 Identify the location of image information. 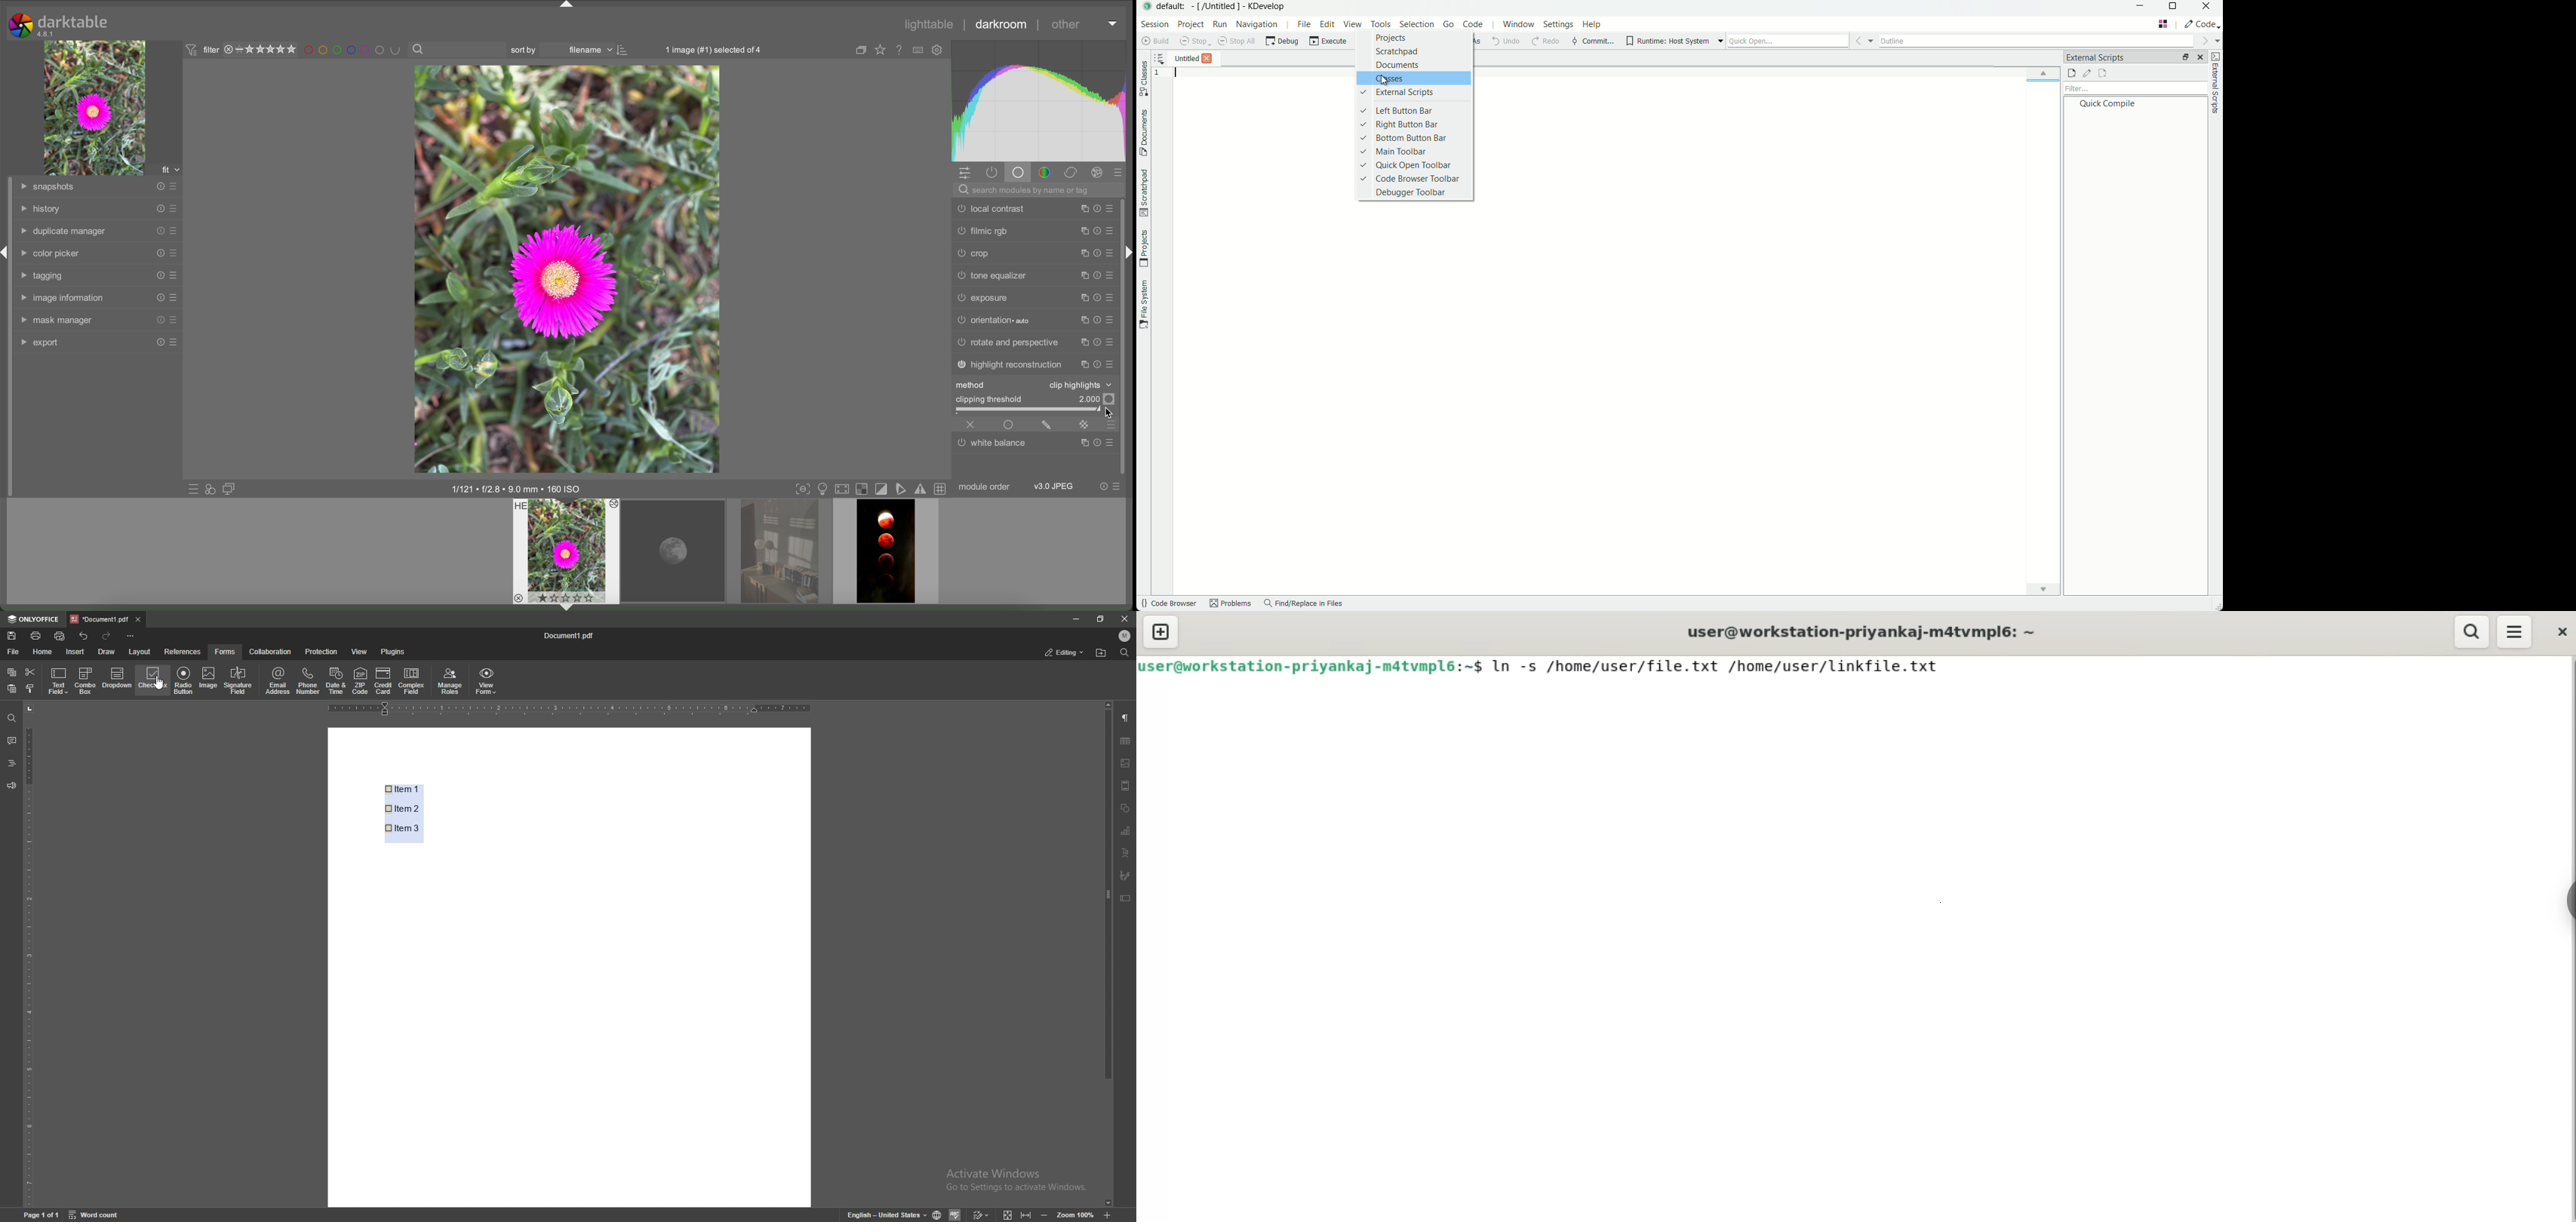
(518, 489).